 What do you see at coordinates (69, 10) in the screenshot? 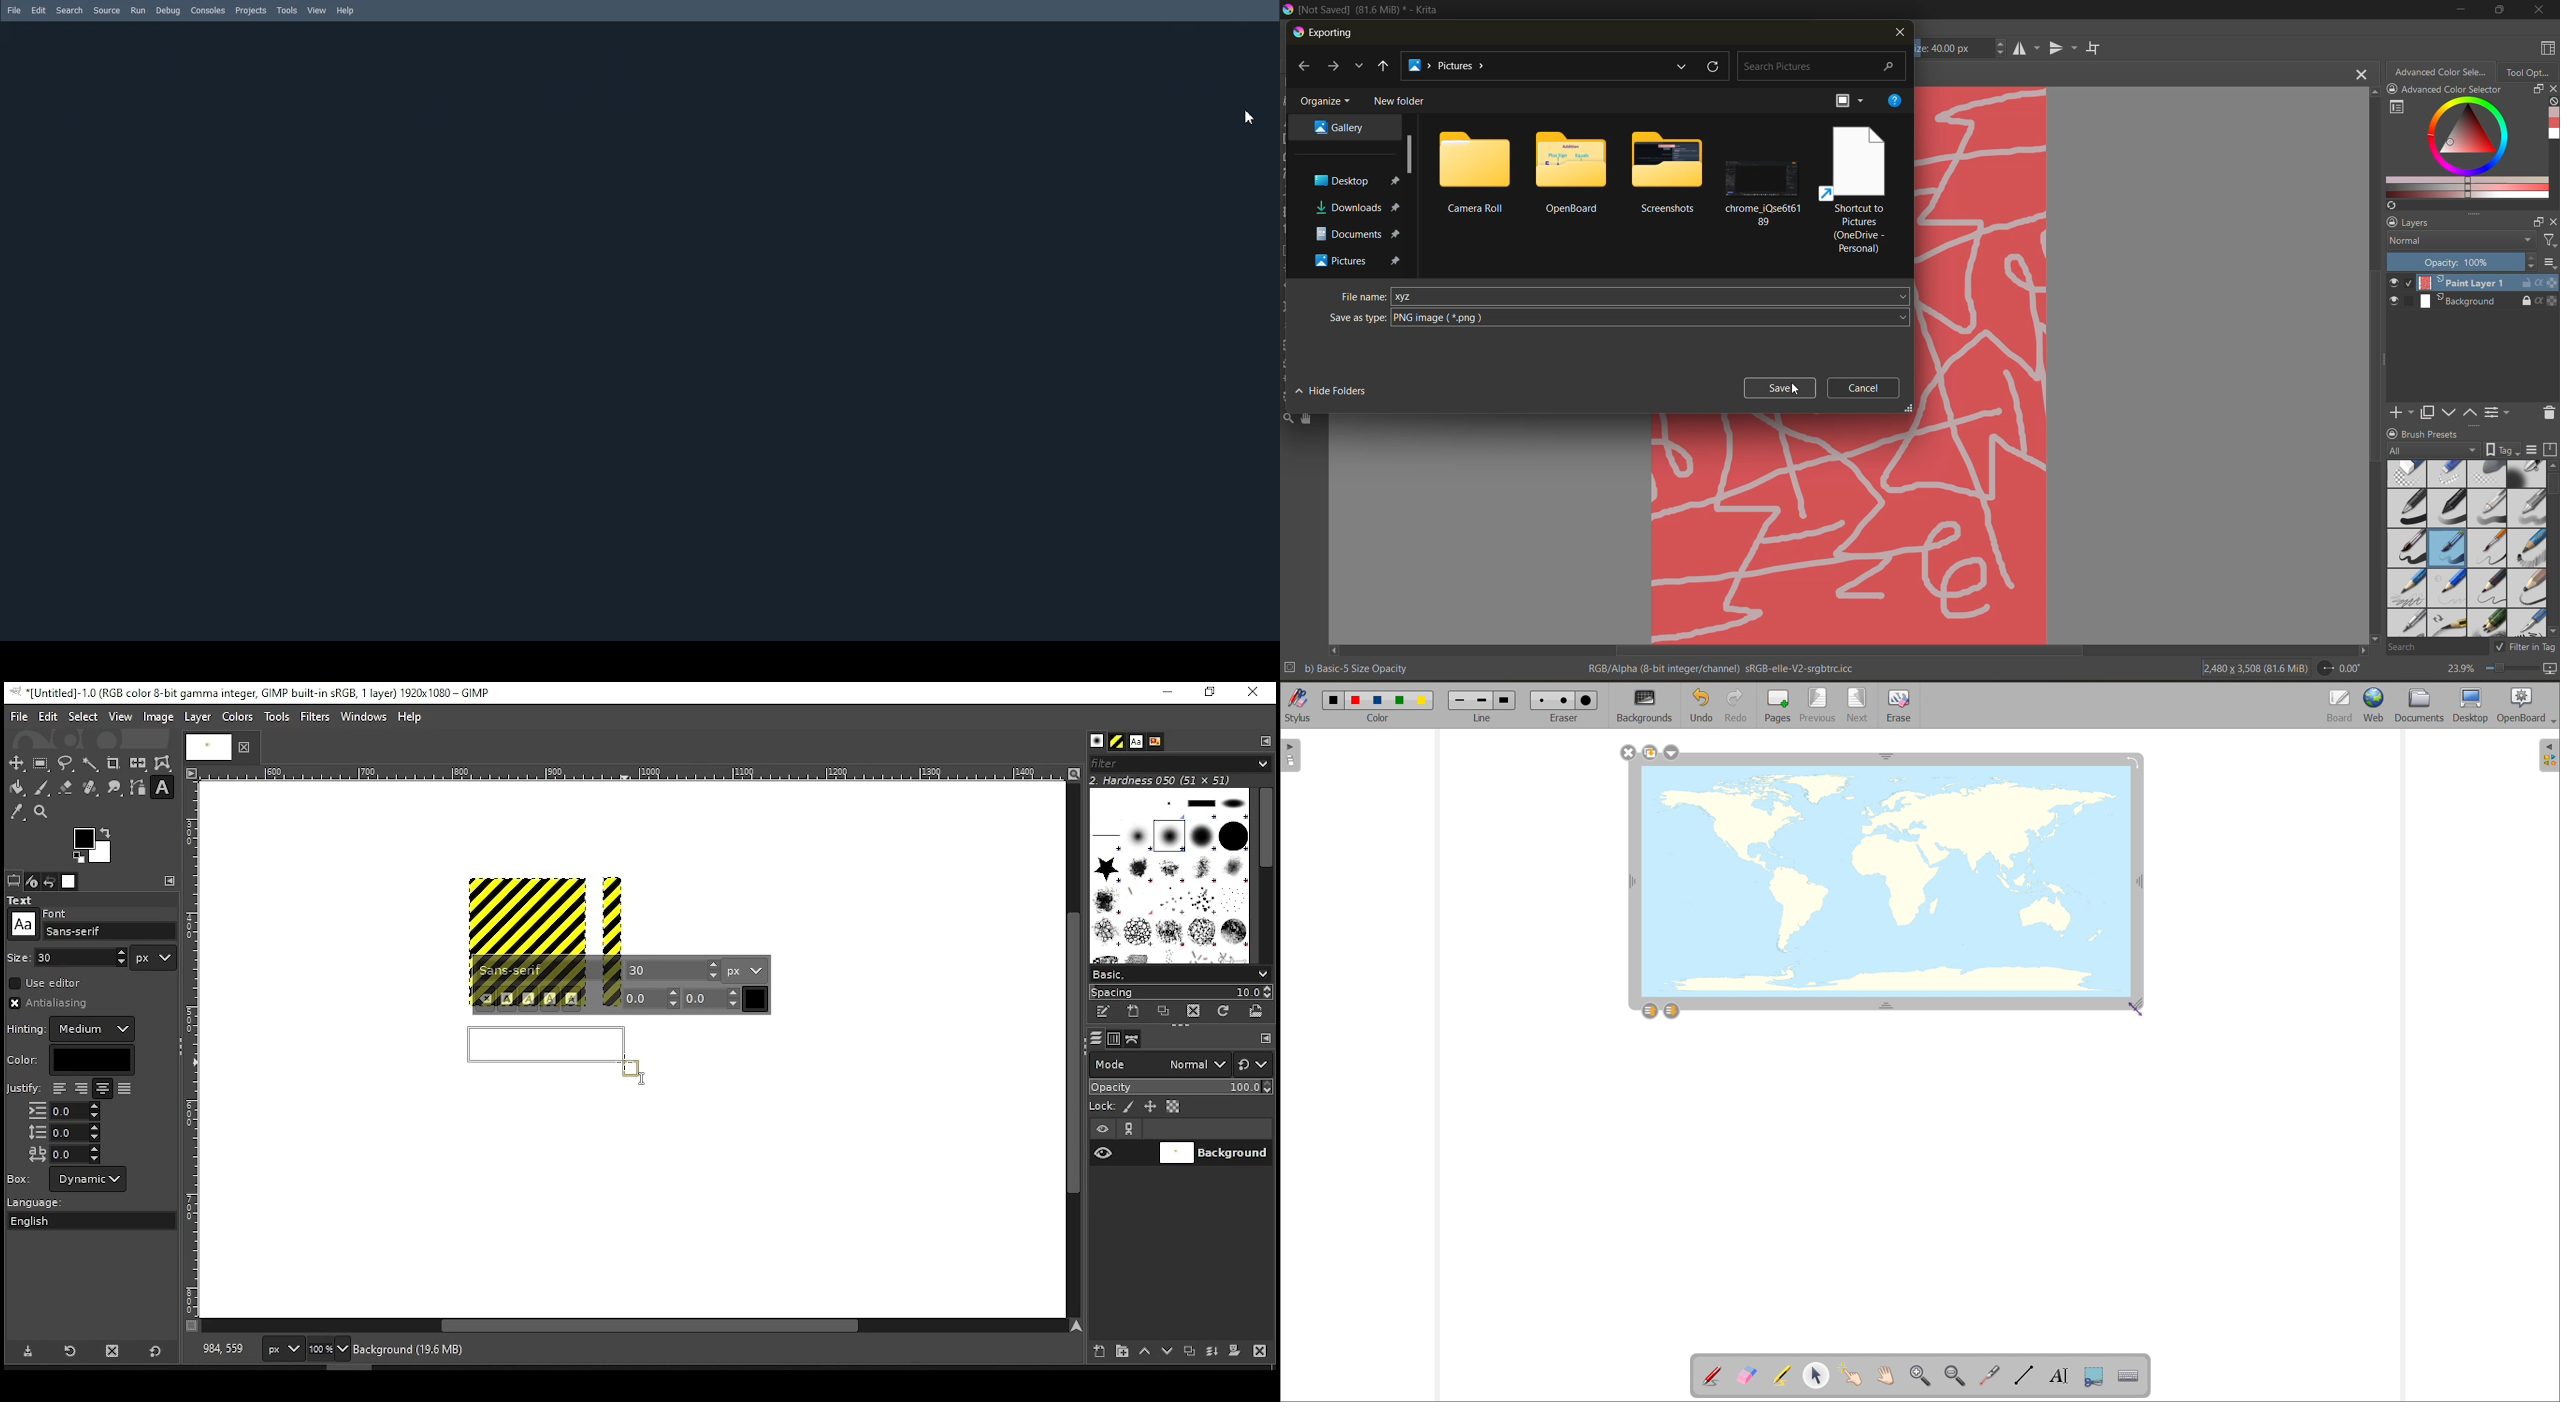
I see `Search` at bounding box center [69, 10].